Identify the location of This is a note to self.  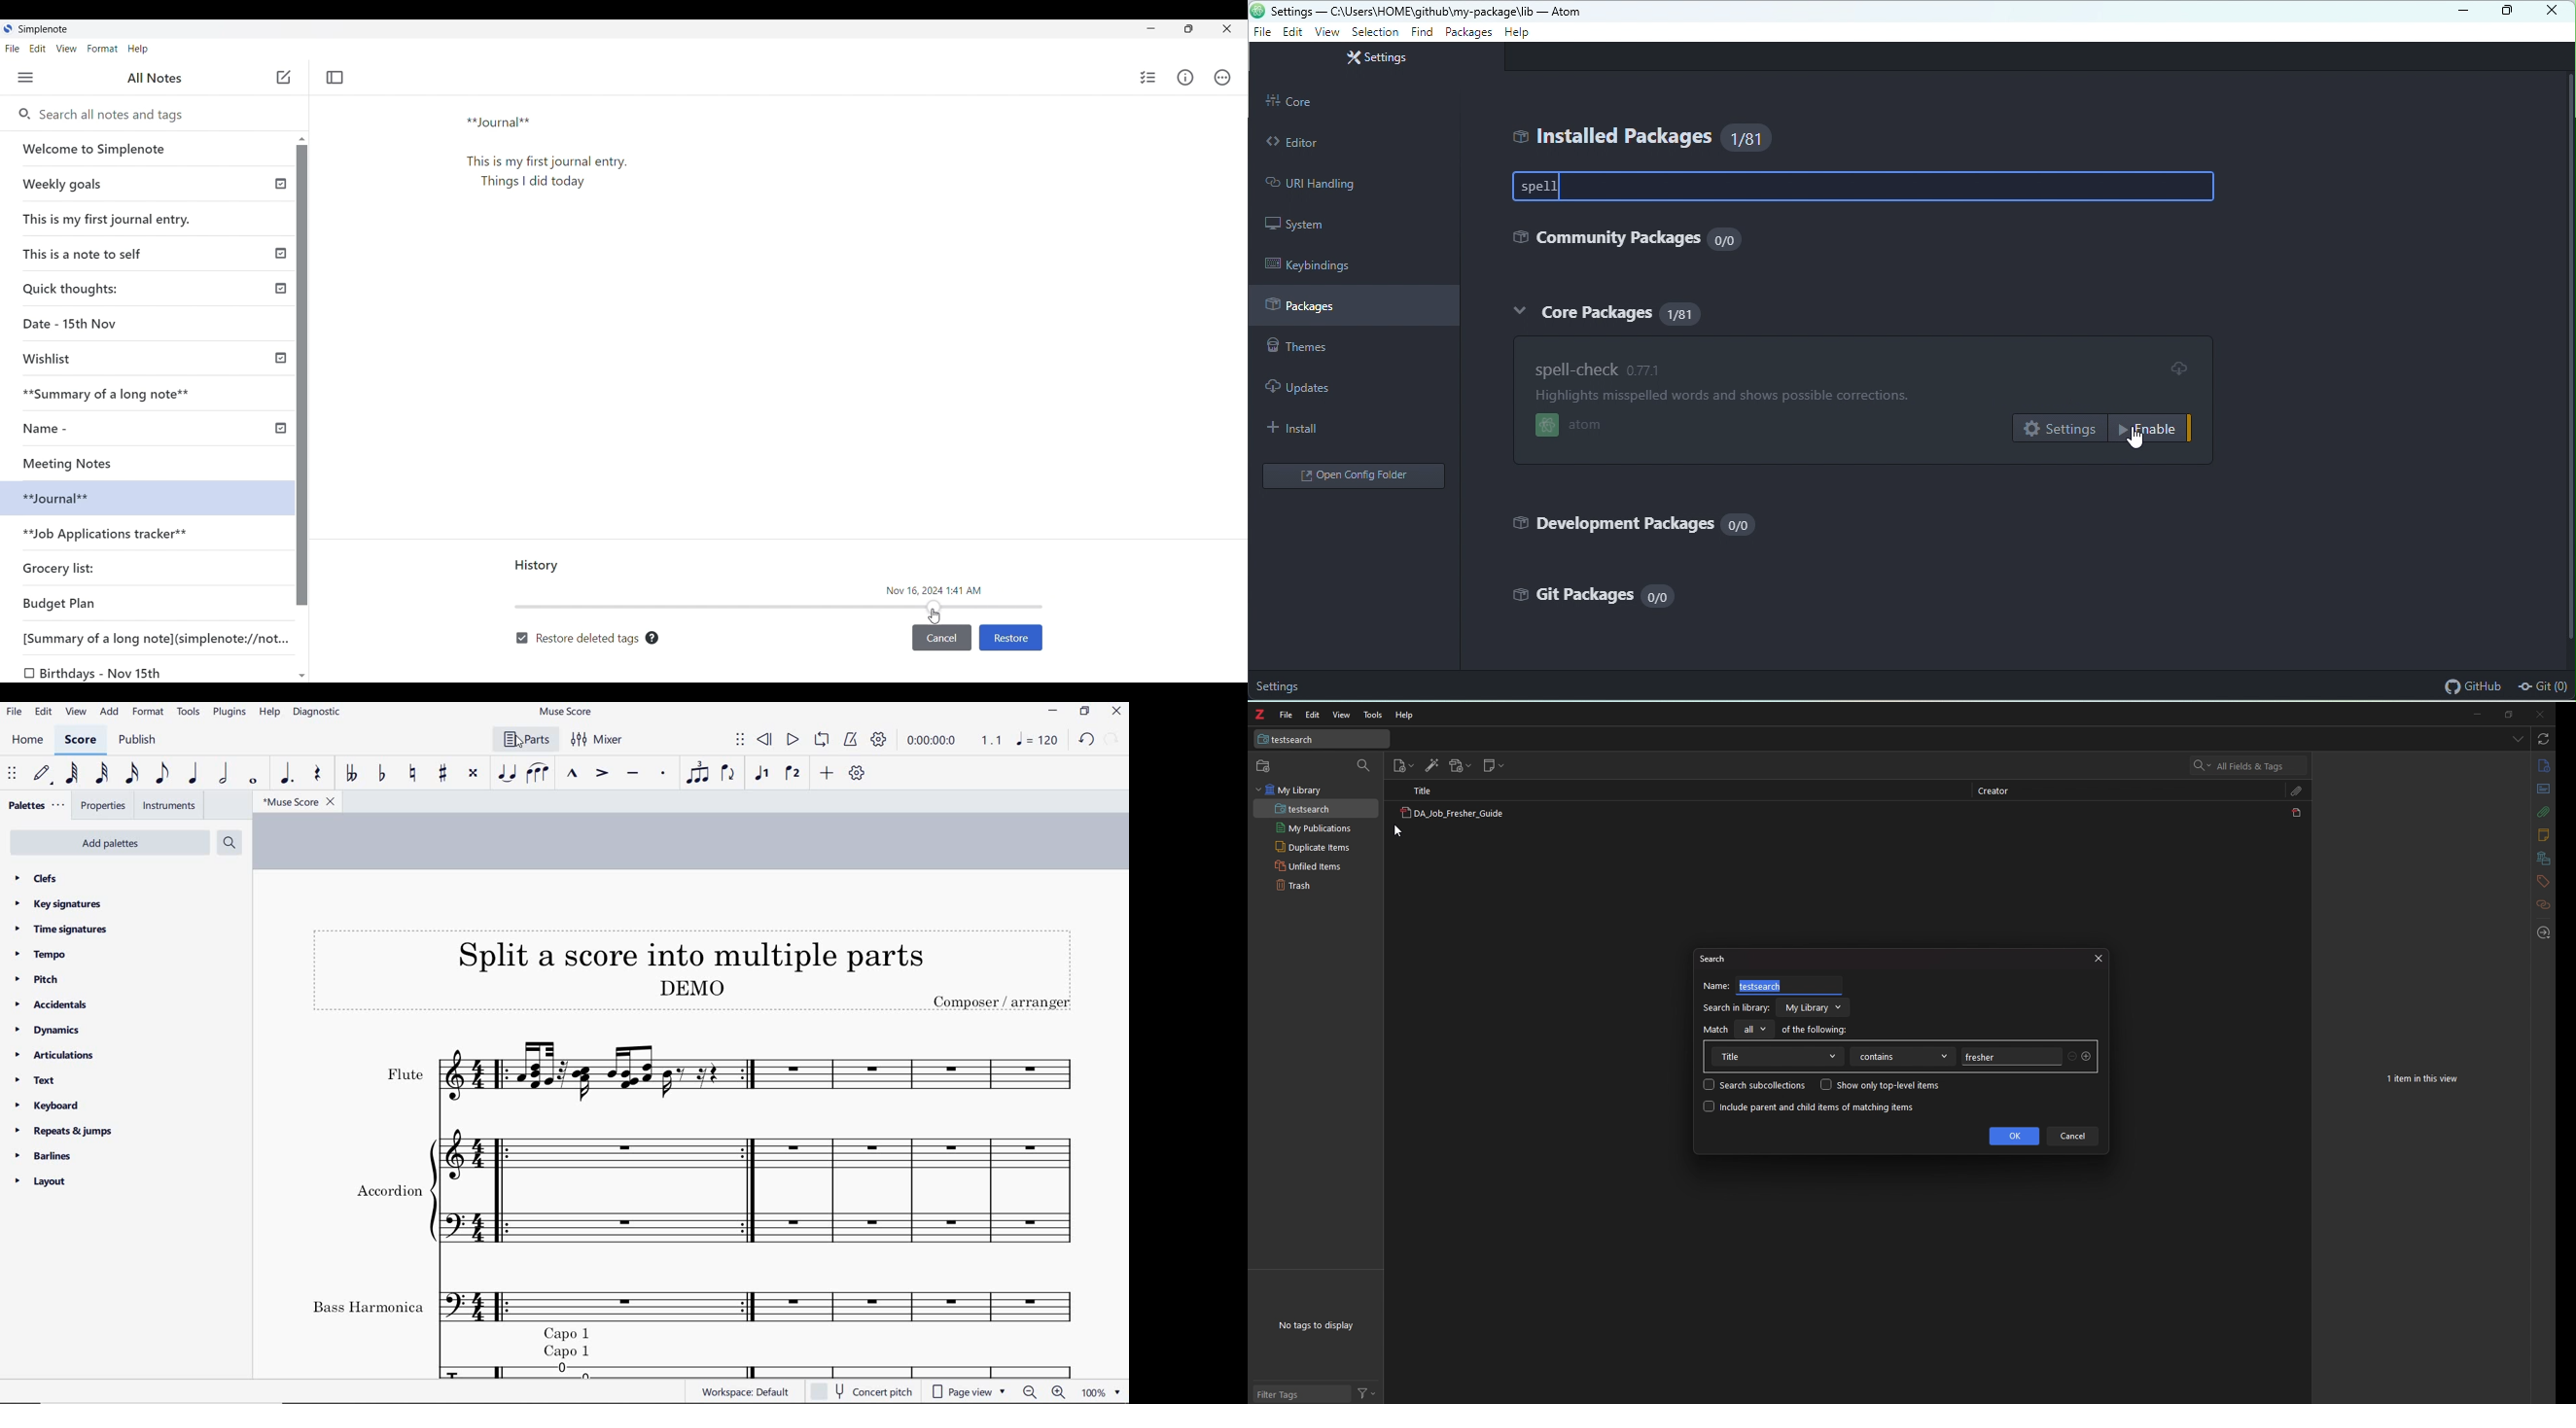
(87, 253).